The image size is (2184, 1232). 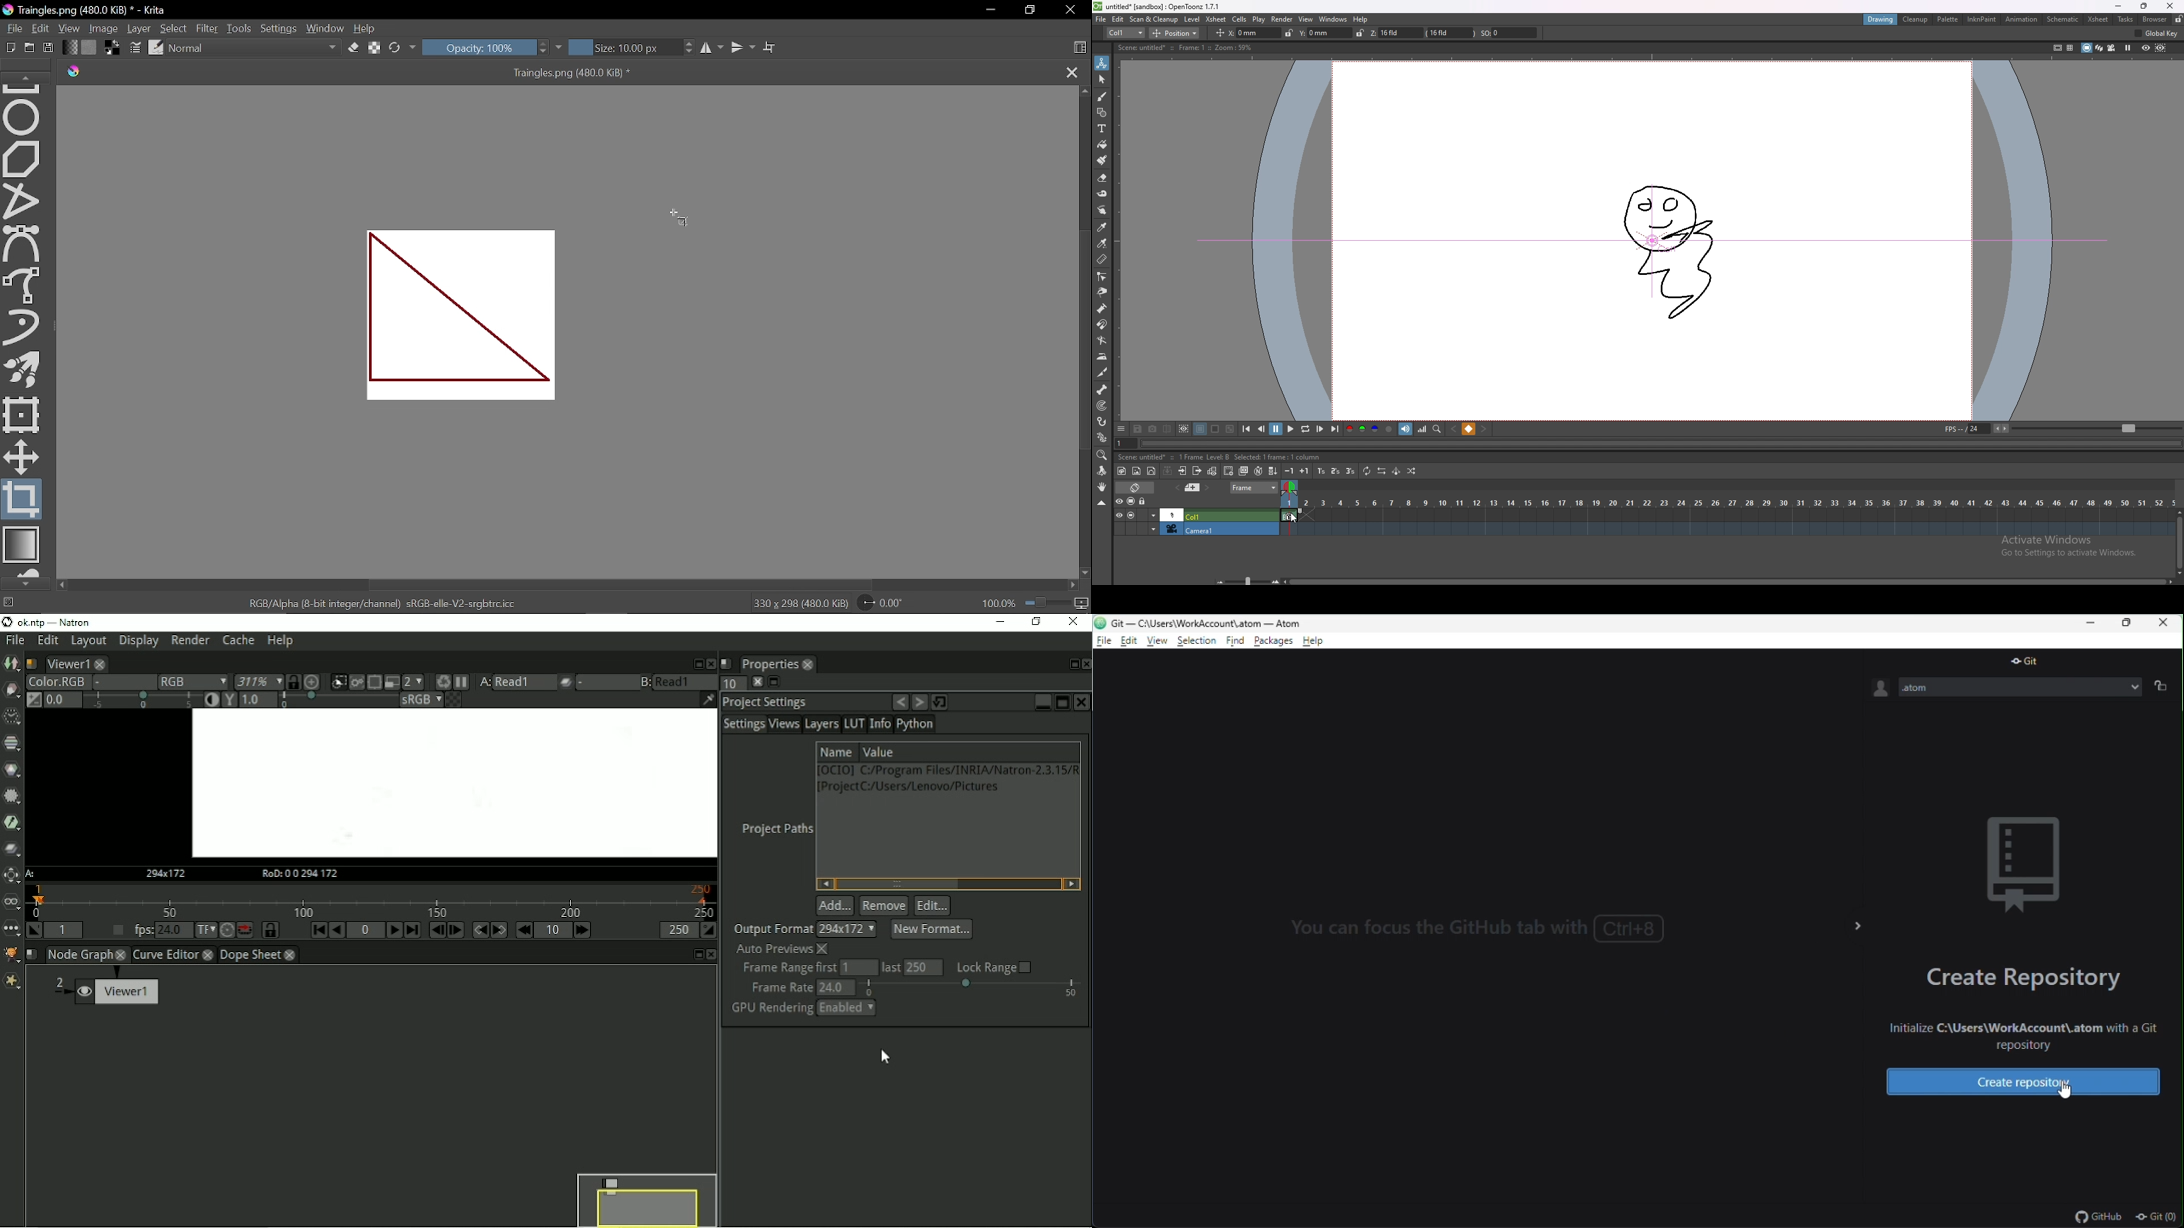 I want to click on level, so click(x=1192, y=19).